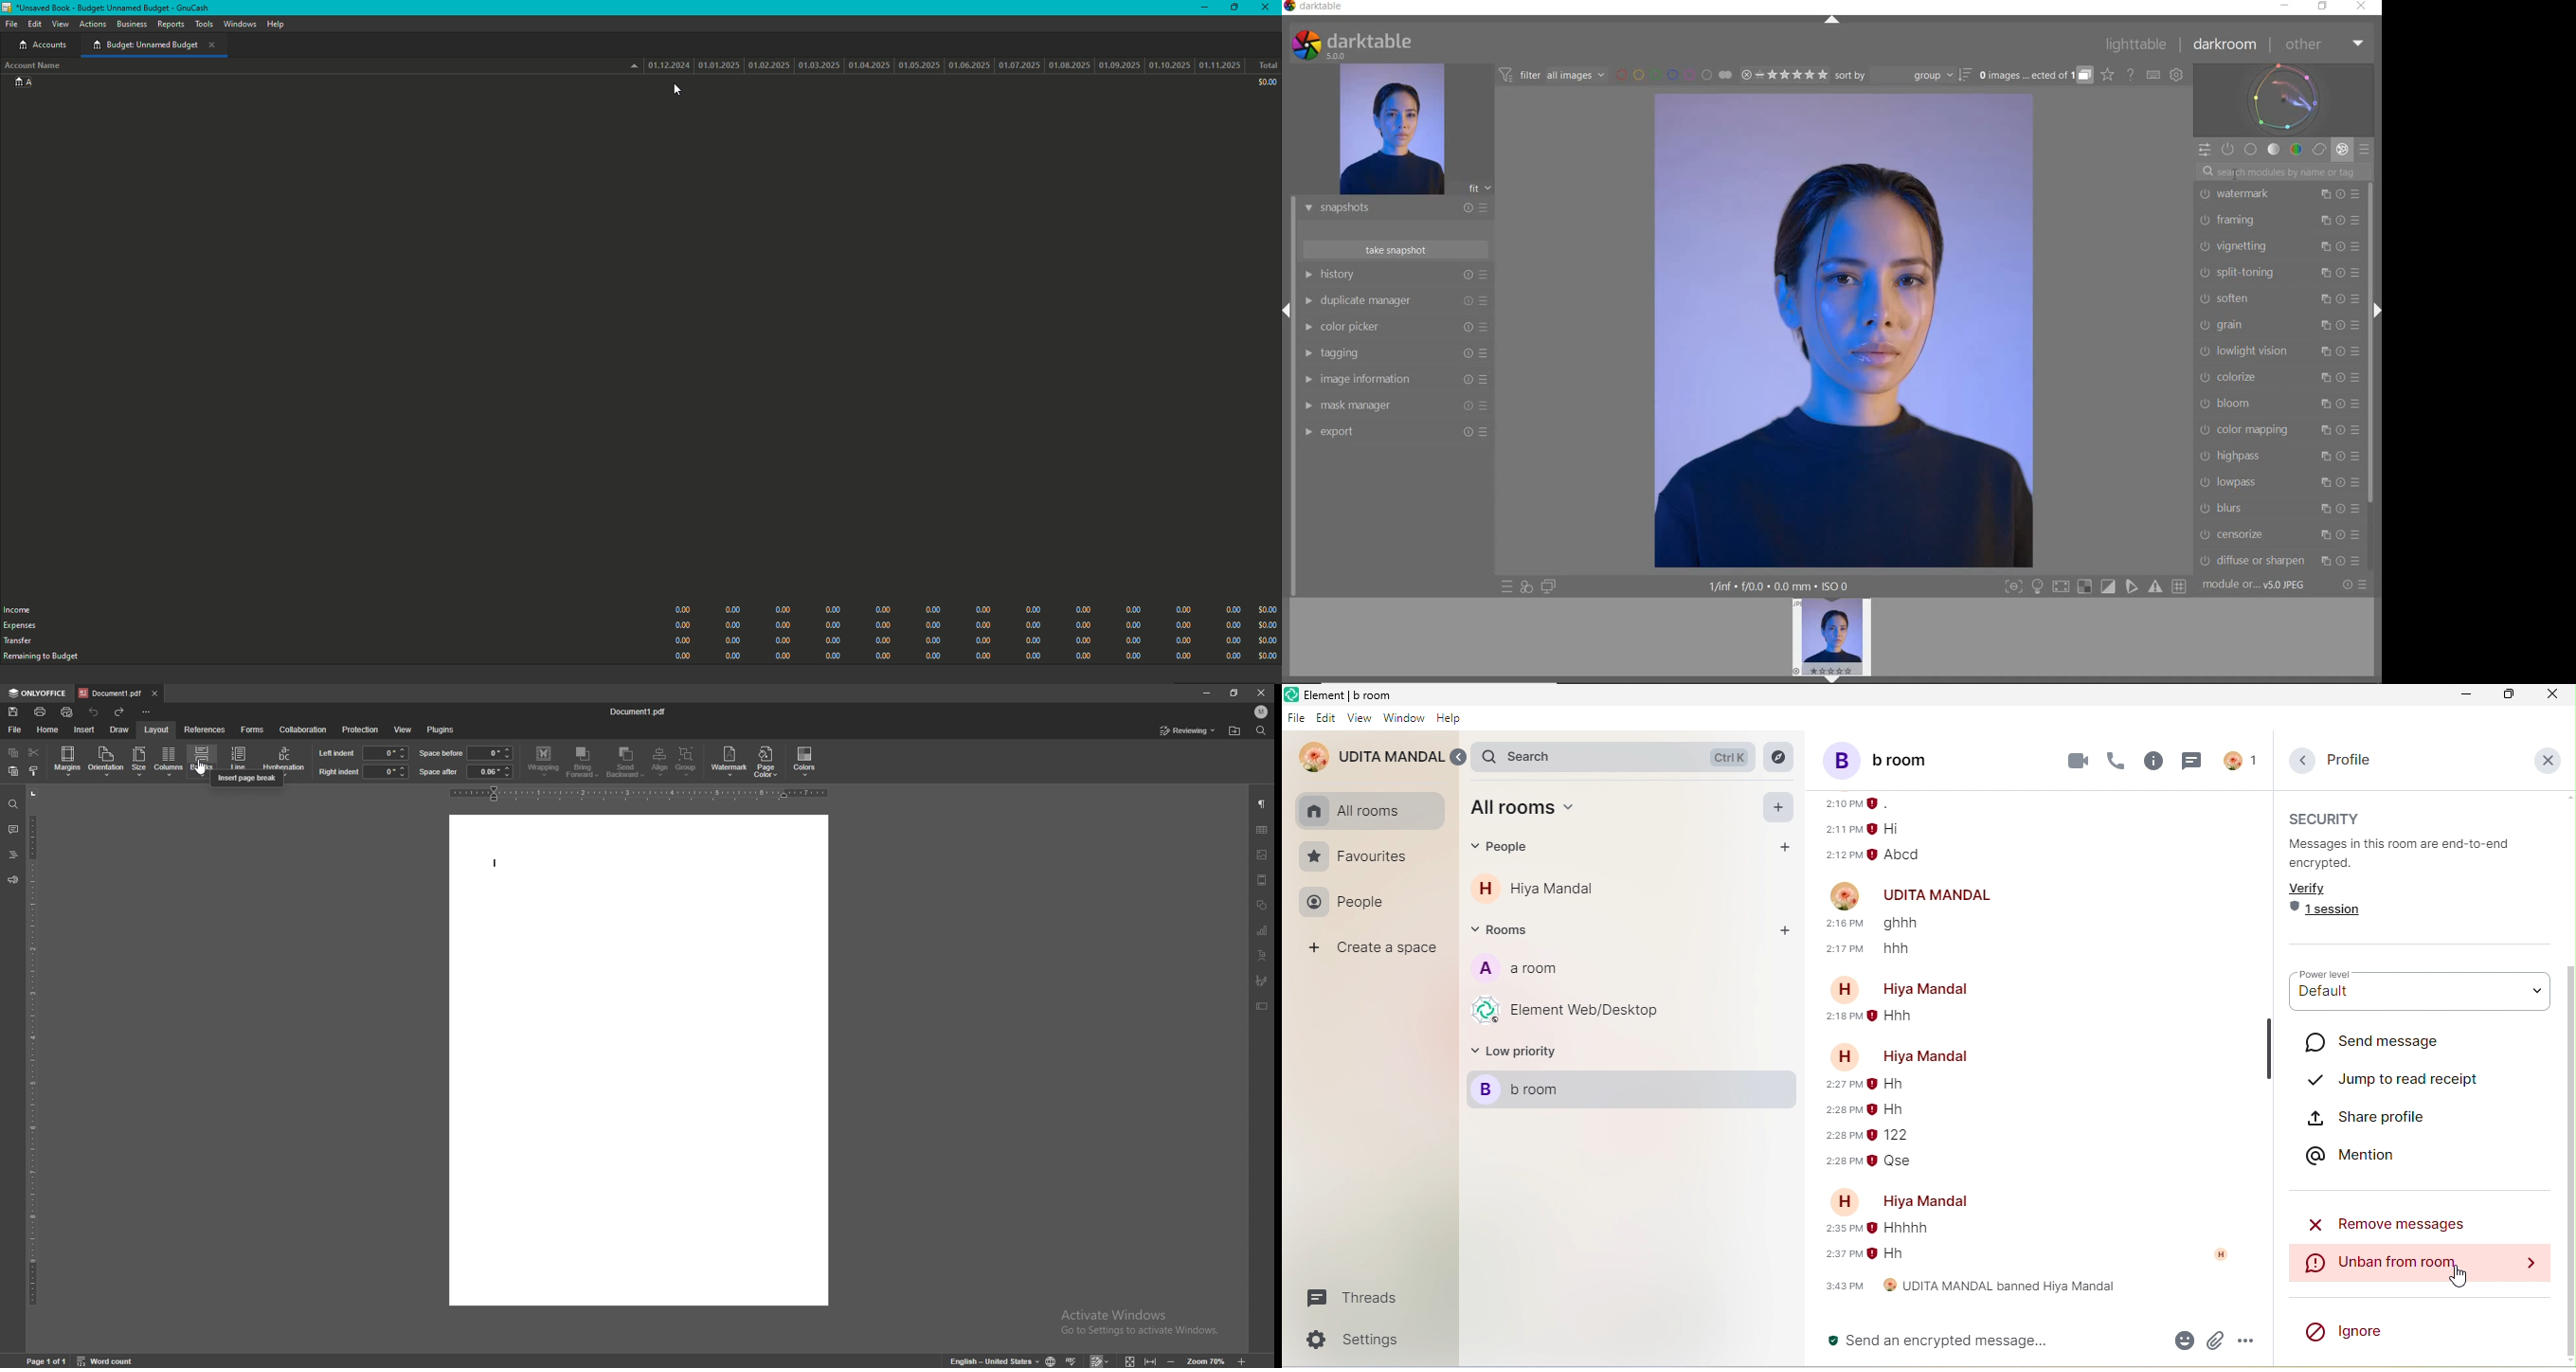 The width and height of the screenshot is (2576, 1372). I want to click on page color, so click(768, 763).